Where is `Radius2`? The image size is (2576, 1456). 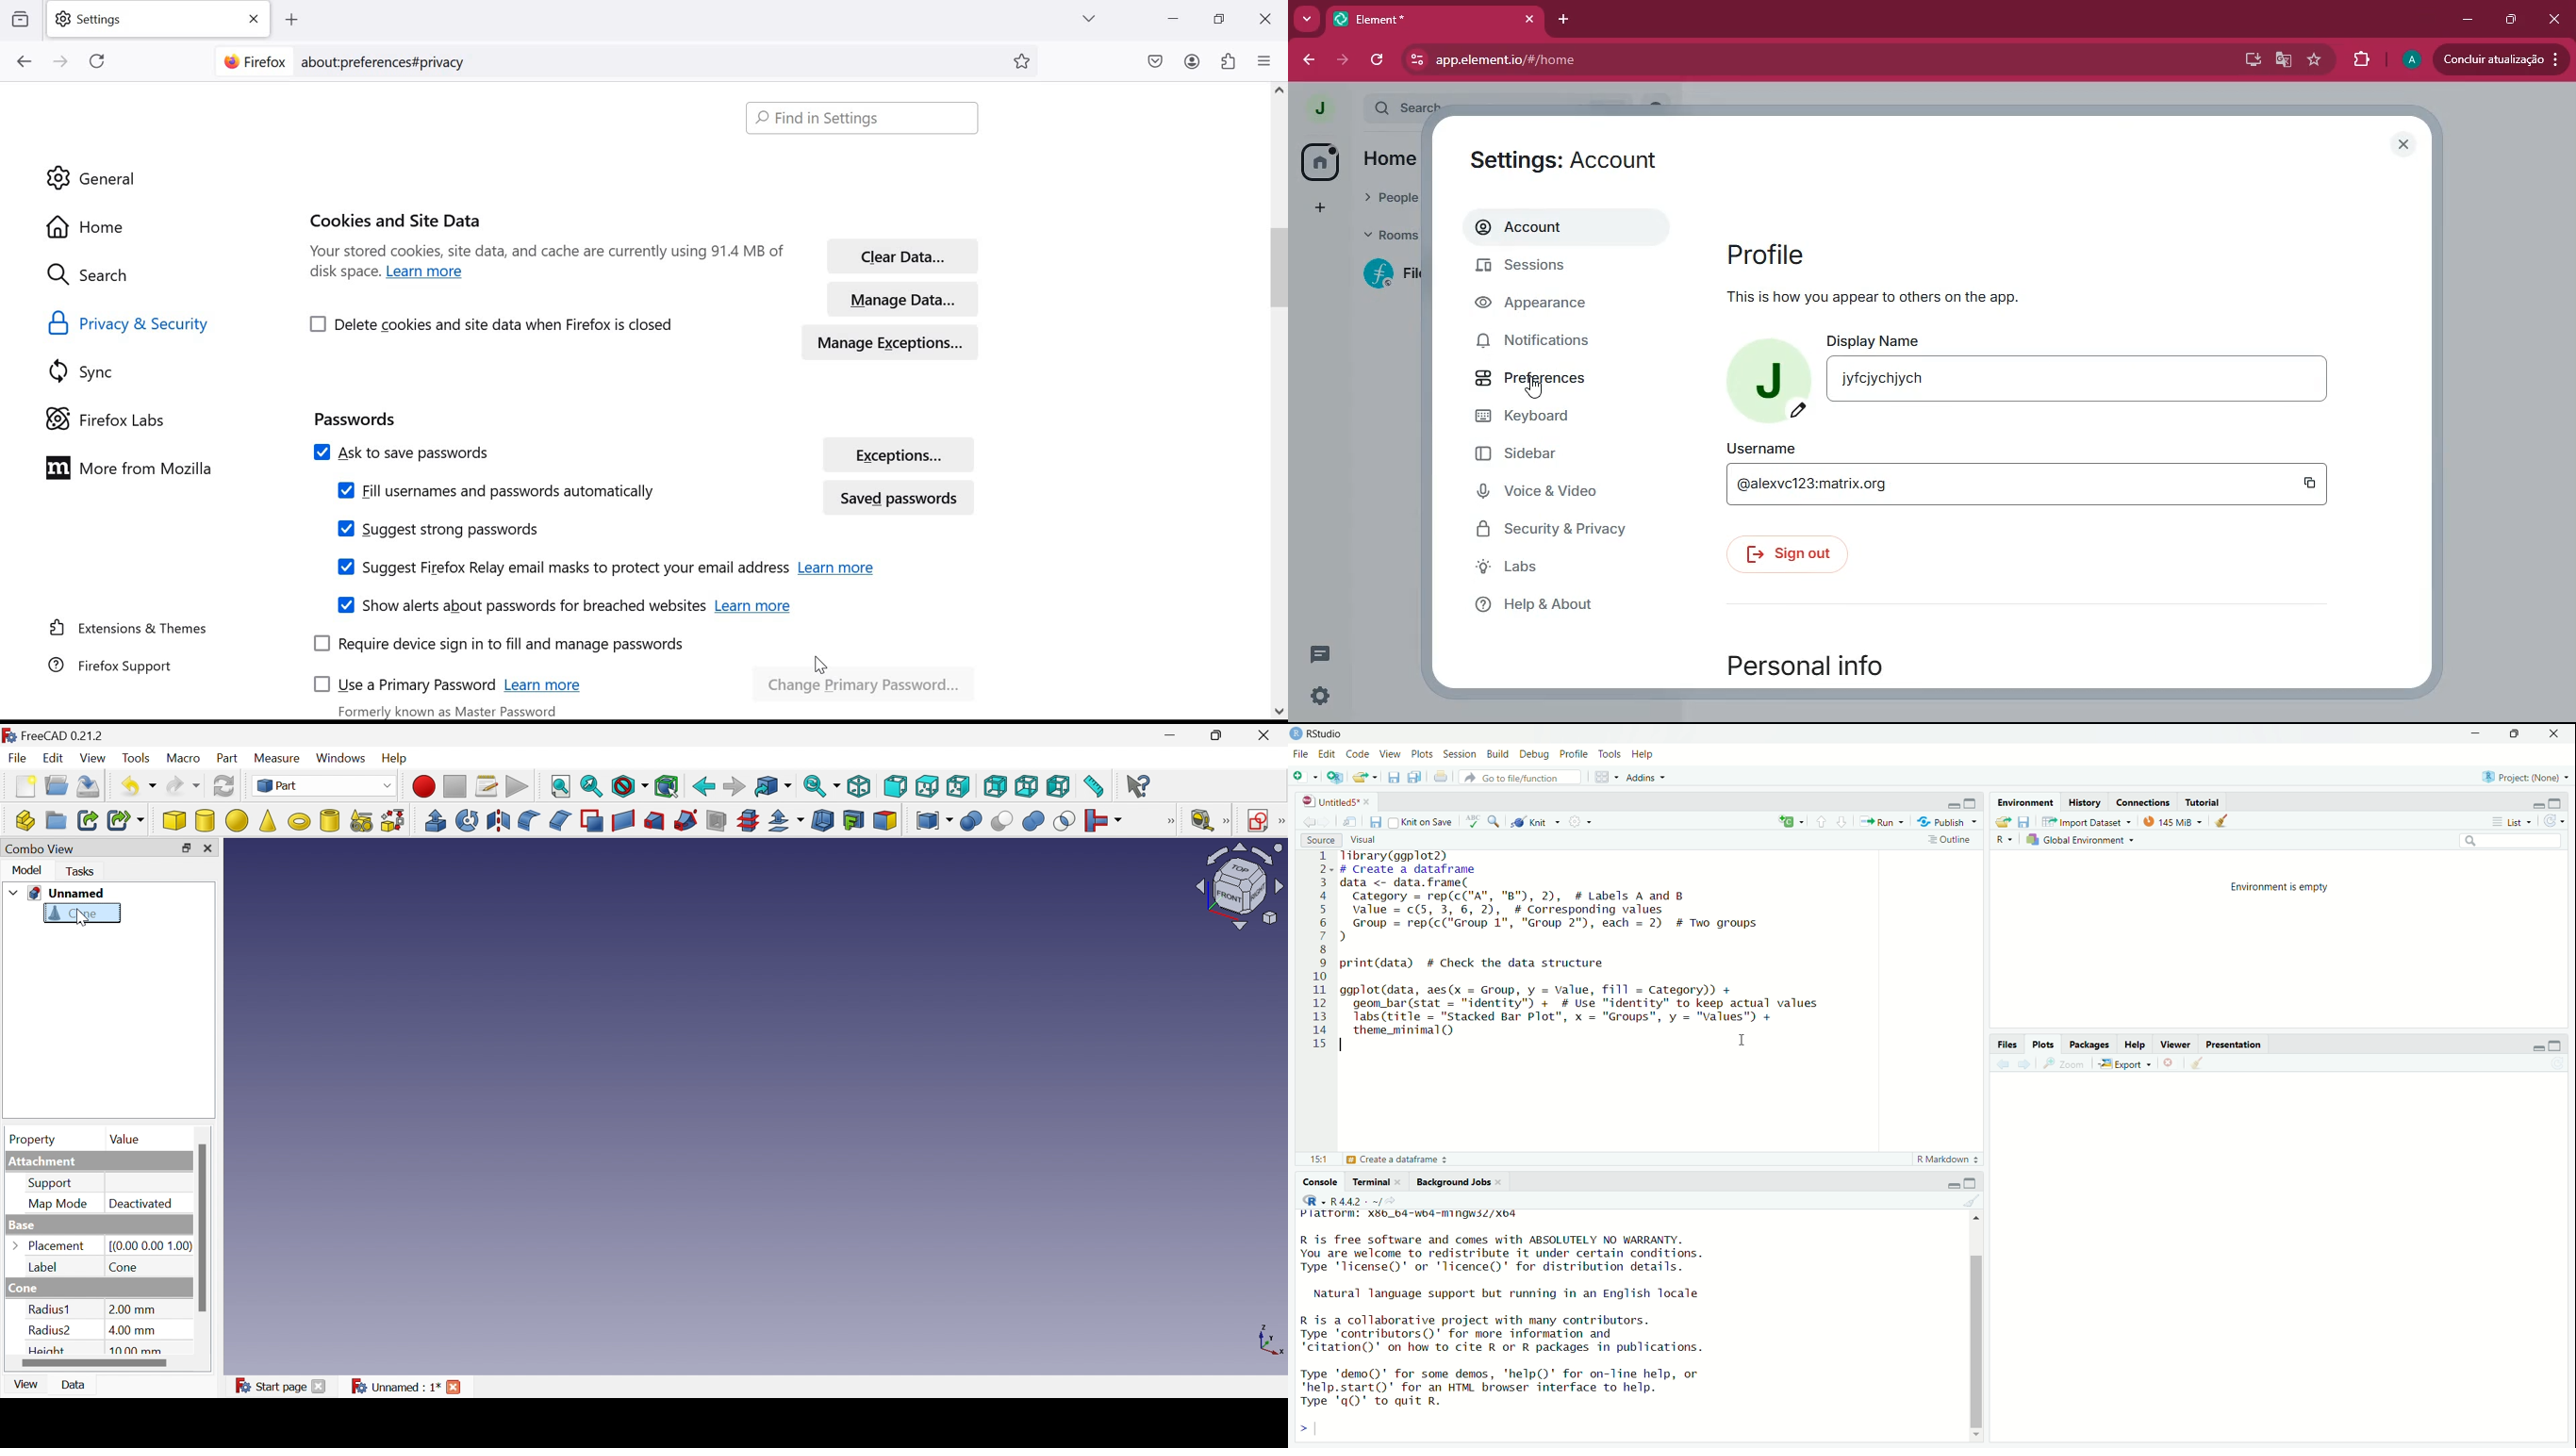 Radius2 is located at coordinates (48, 1332).